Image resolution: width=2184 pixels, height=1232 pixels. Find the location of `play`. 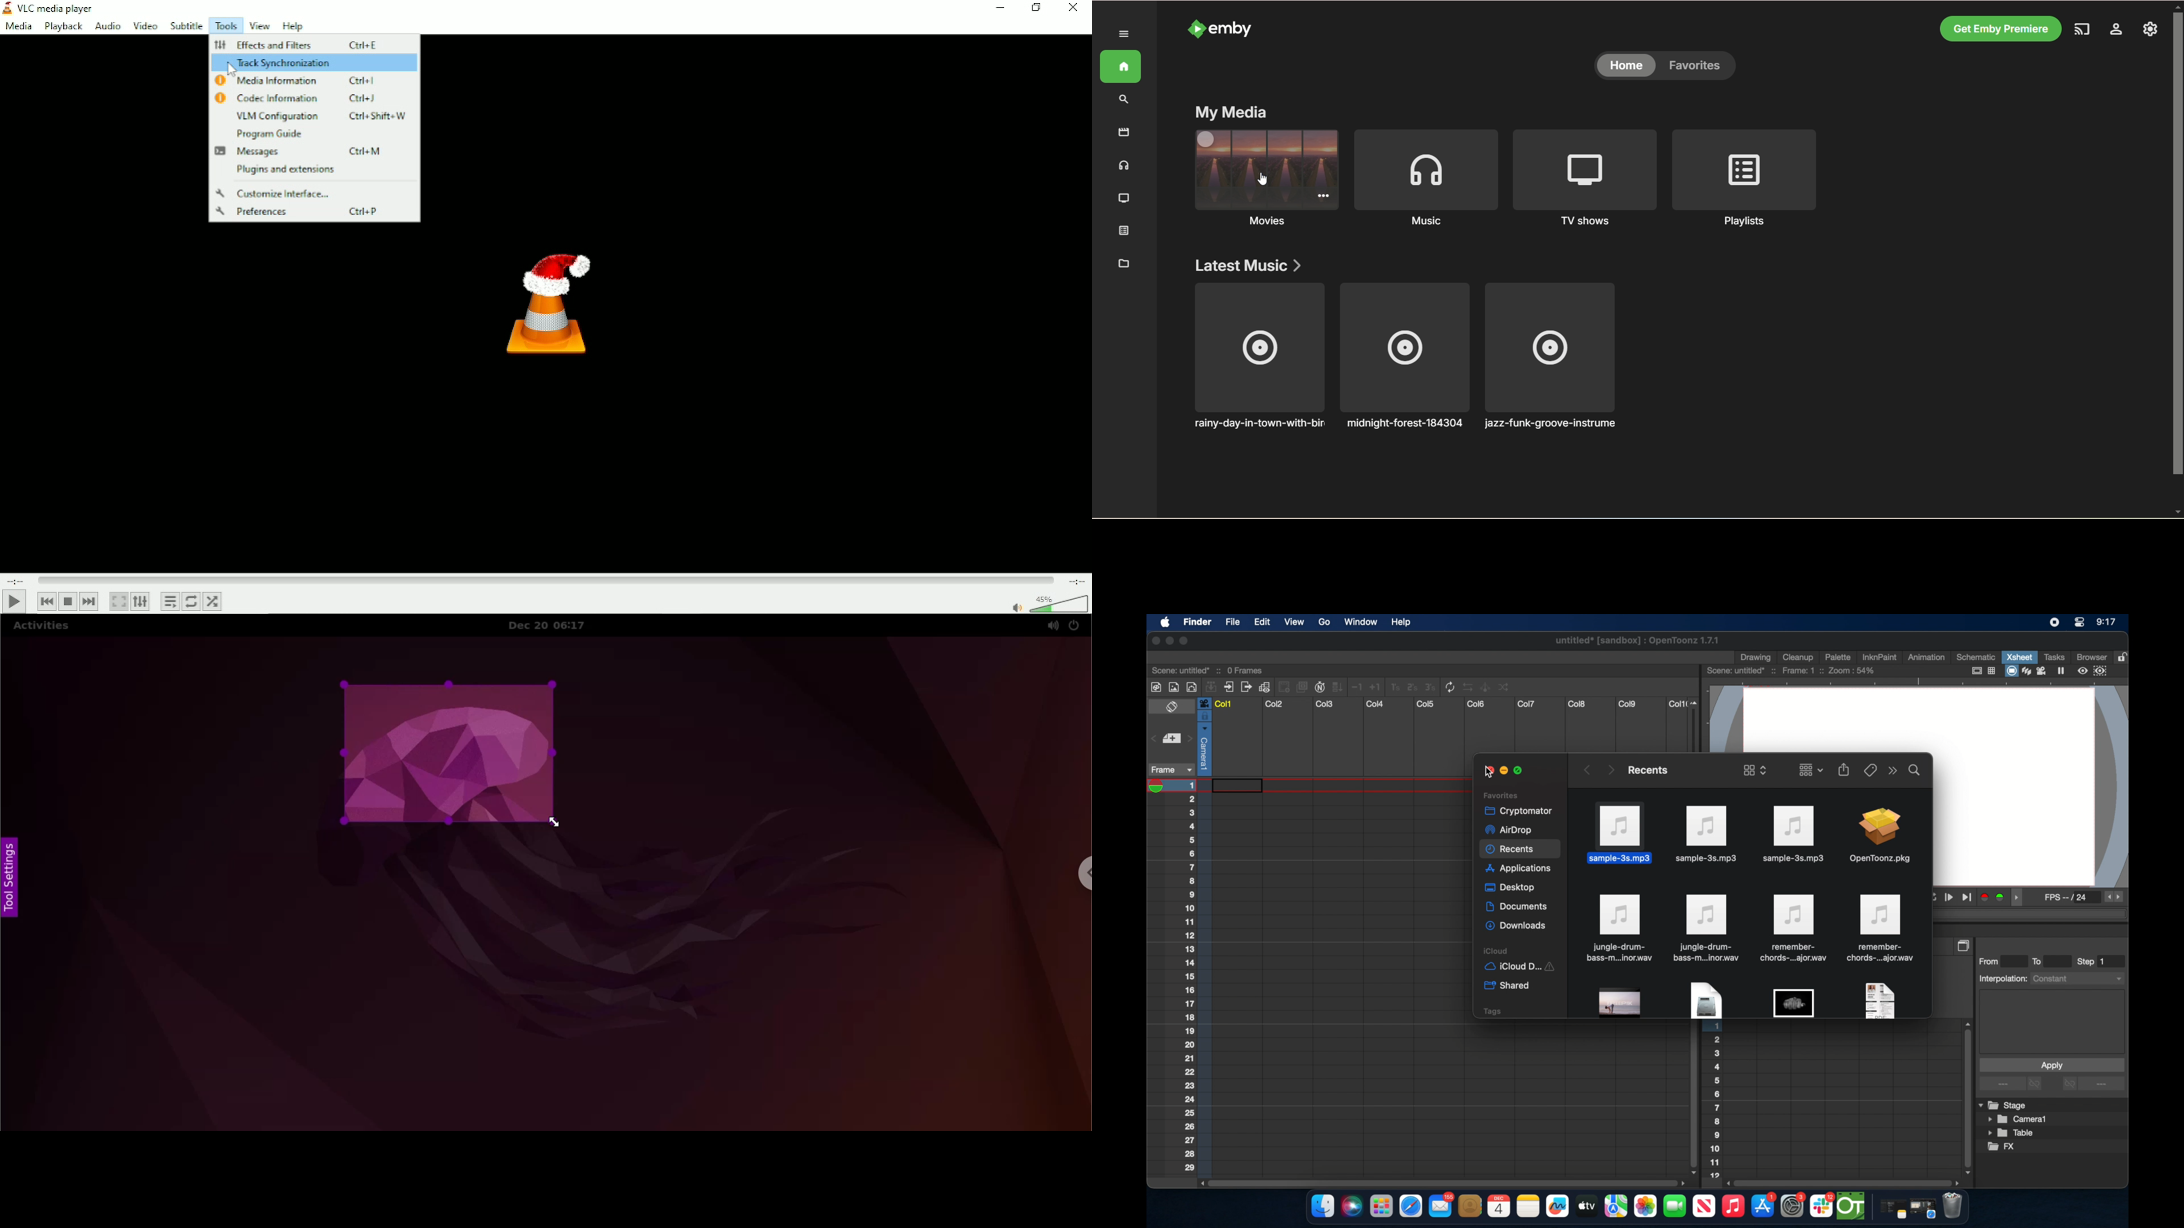

play is located at coordinates (14, 602).